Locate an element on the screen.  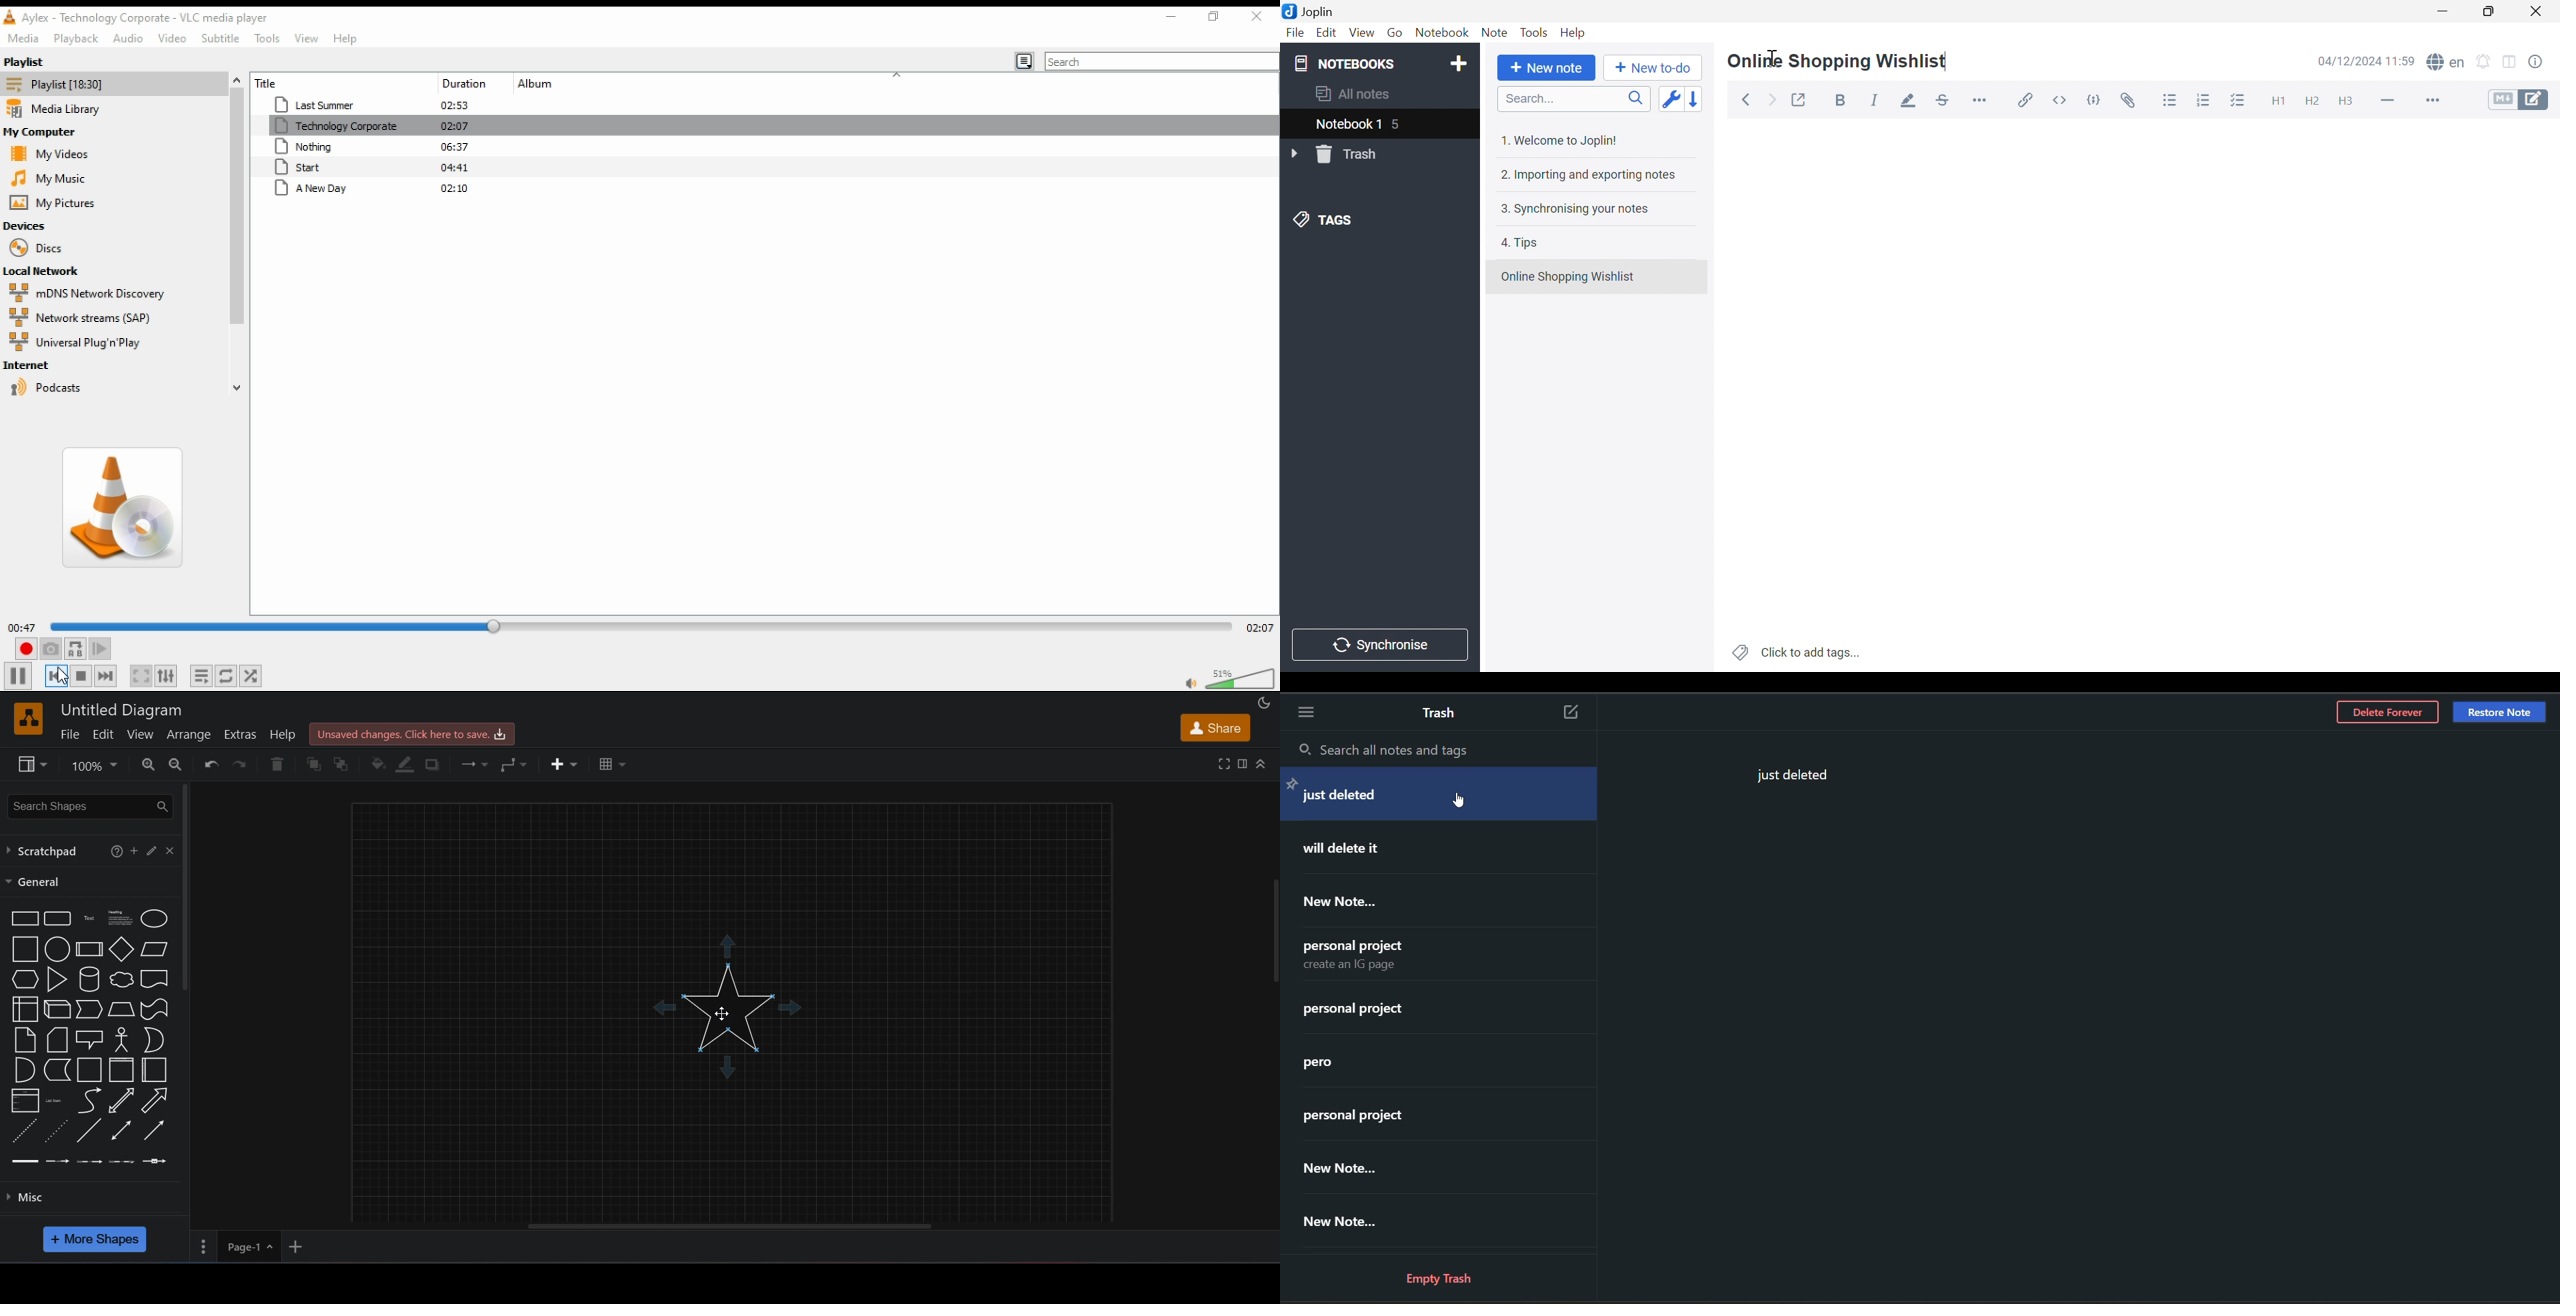
deleted note title 6 is located at coordinates (1341, 1065).